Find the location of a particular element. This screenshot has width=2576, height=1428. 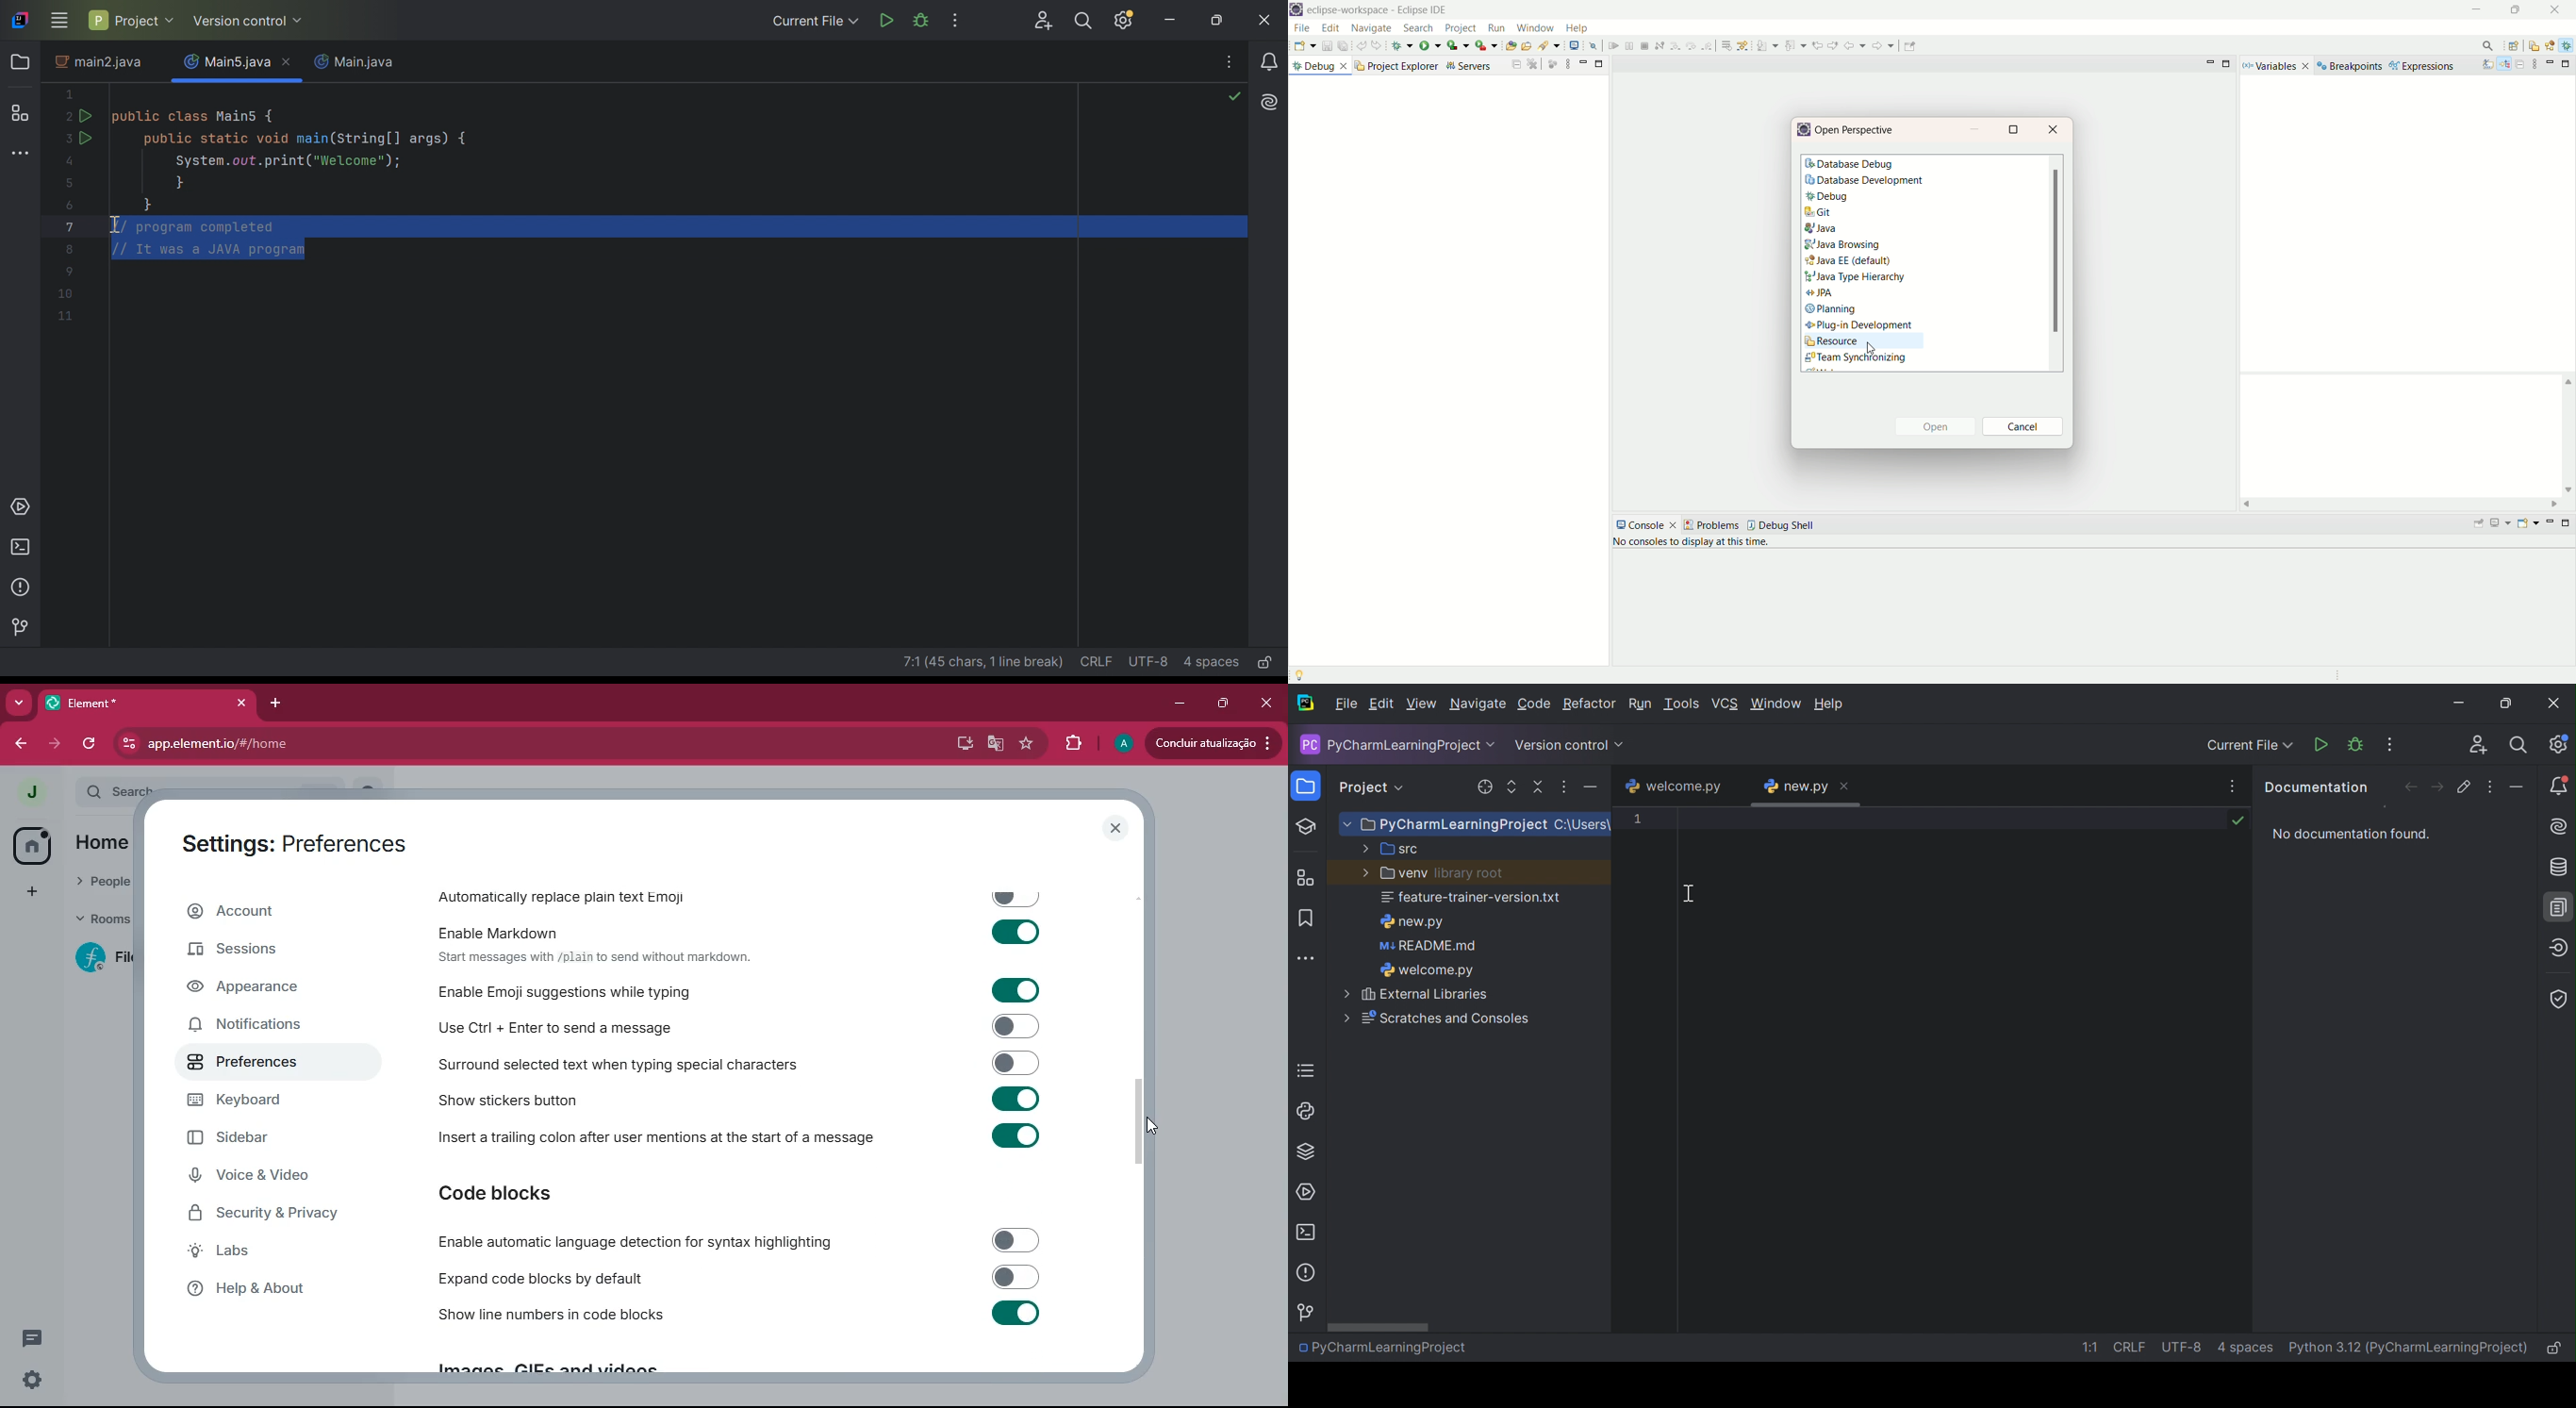

Current File is located at coordinates (816, 21).